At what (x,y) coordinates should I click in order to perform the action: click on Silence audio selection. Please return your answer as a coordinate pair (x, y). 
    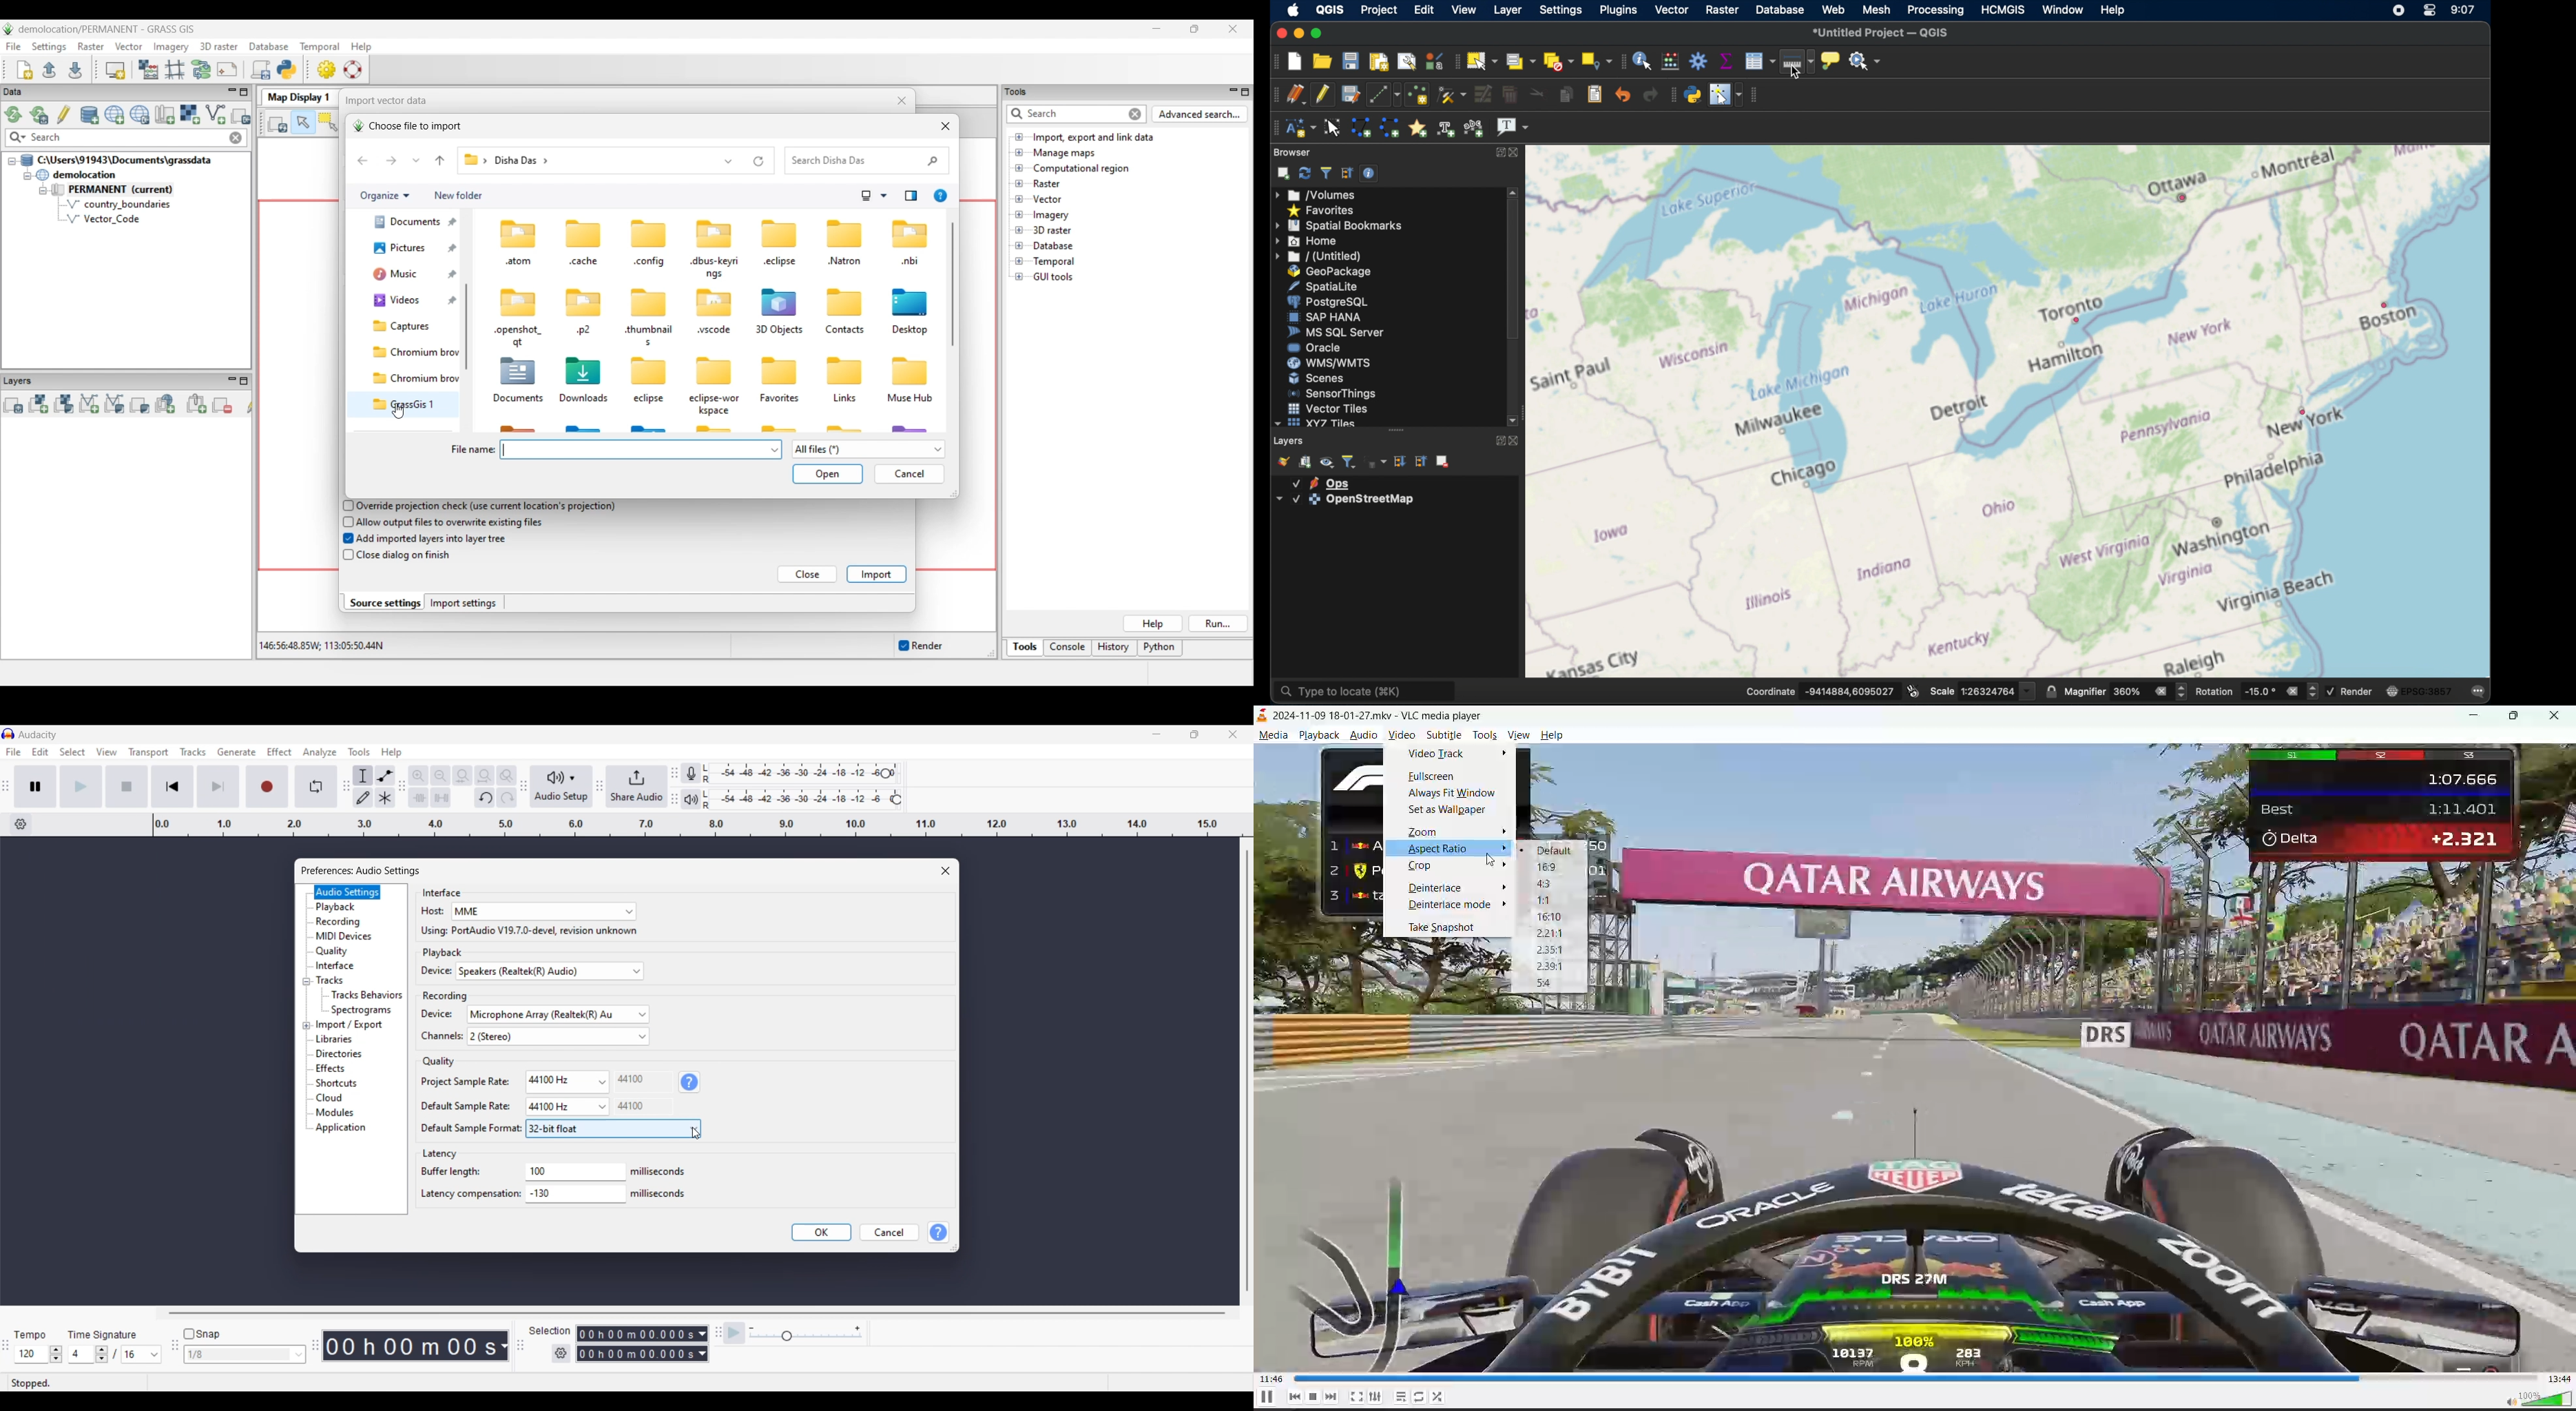
    Looking at the image, I should click on (441, 798).